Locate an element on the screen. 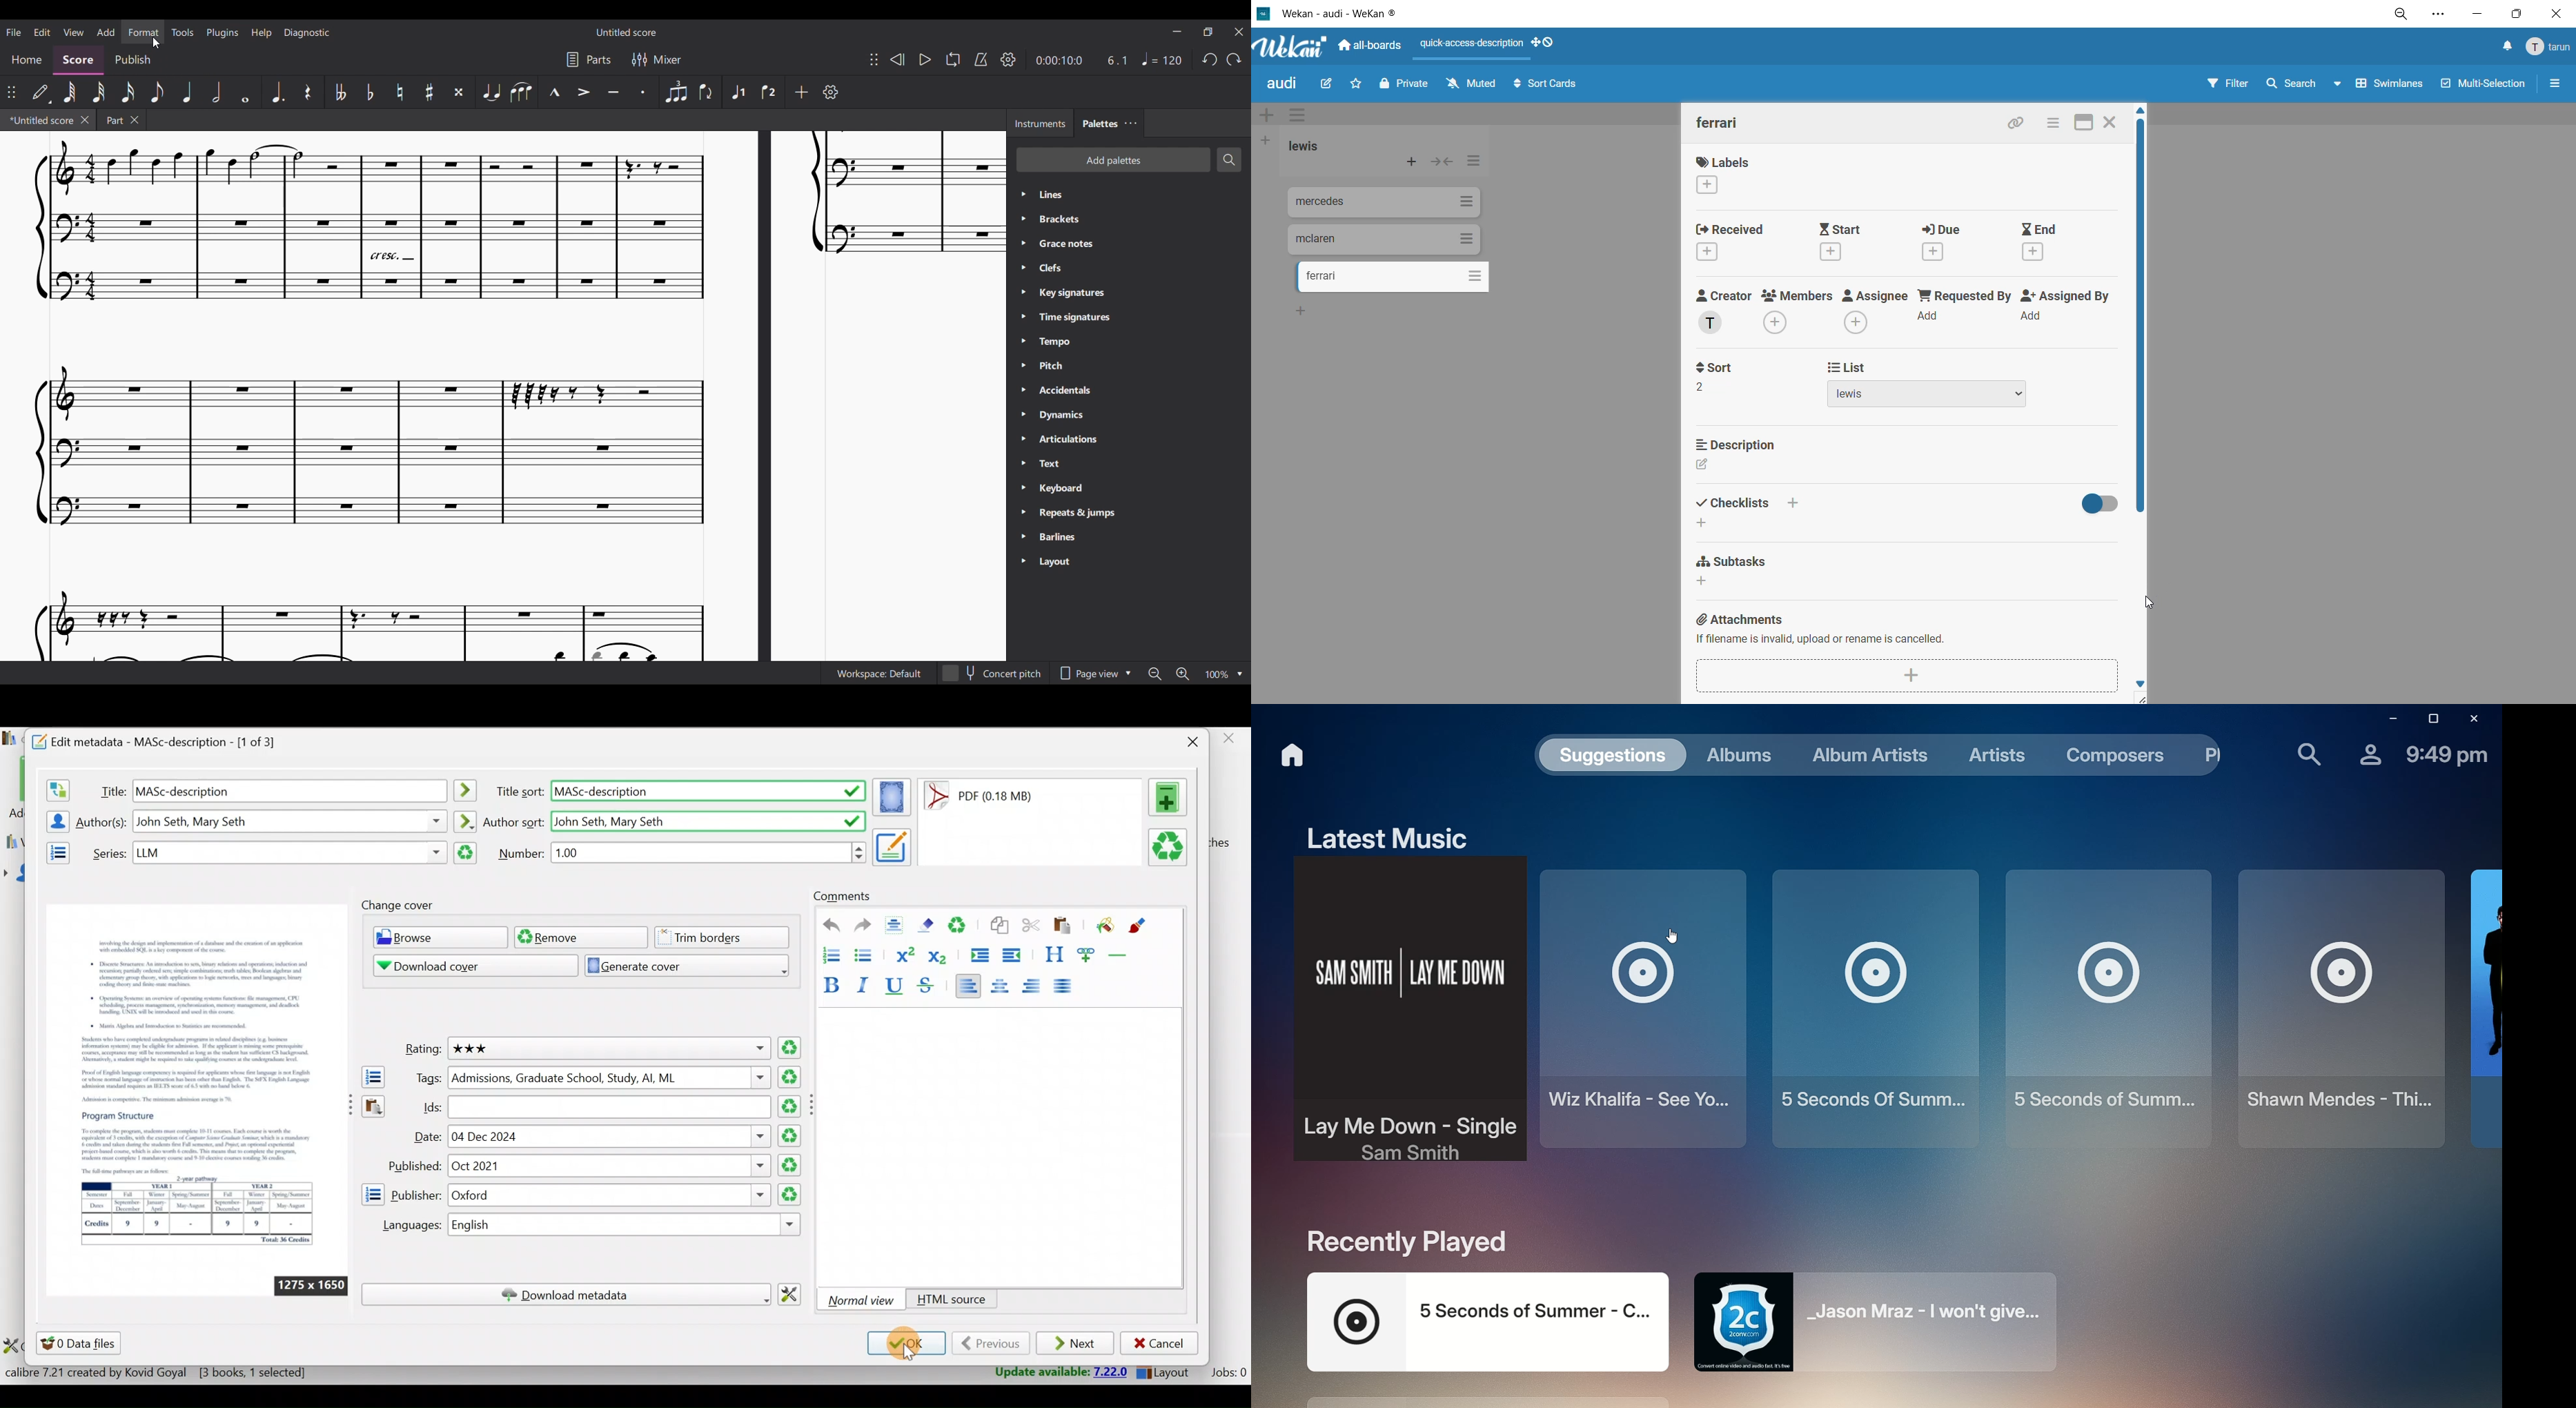  checklists is located at coordinates (1748, 501).